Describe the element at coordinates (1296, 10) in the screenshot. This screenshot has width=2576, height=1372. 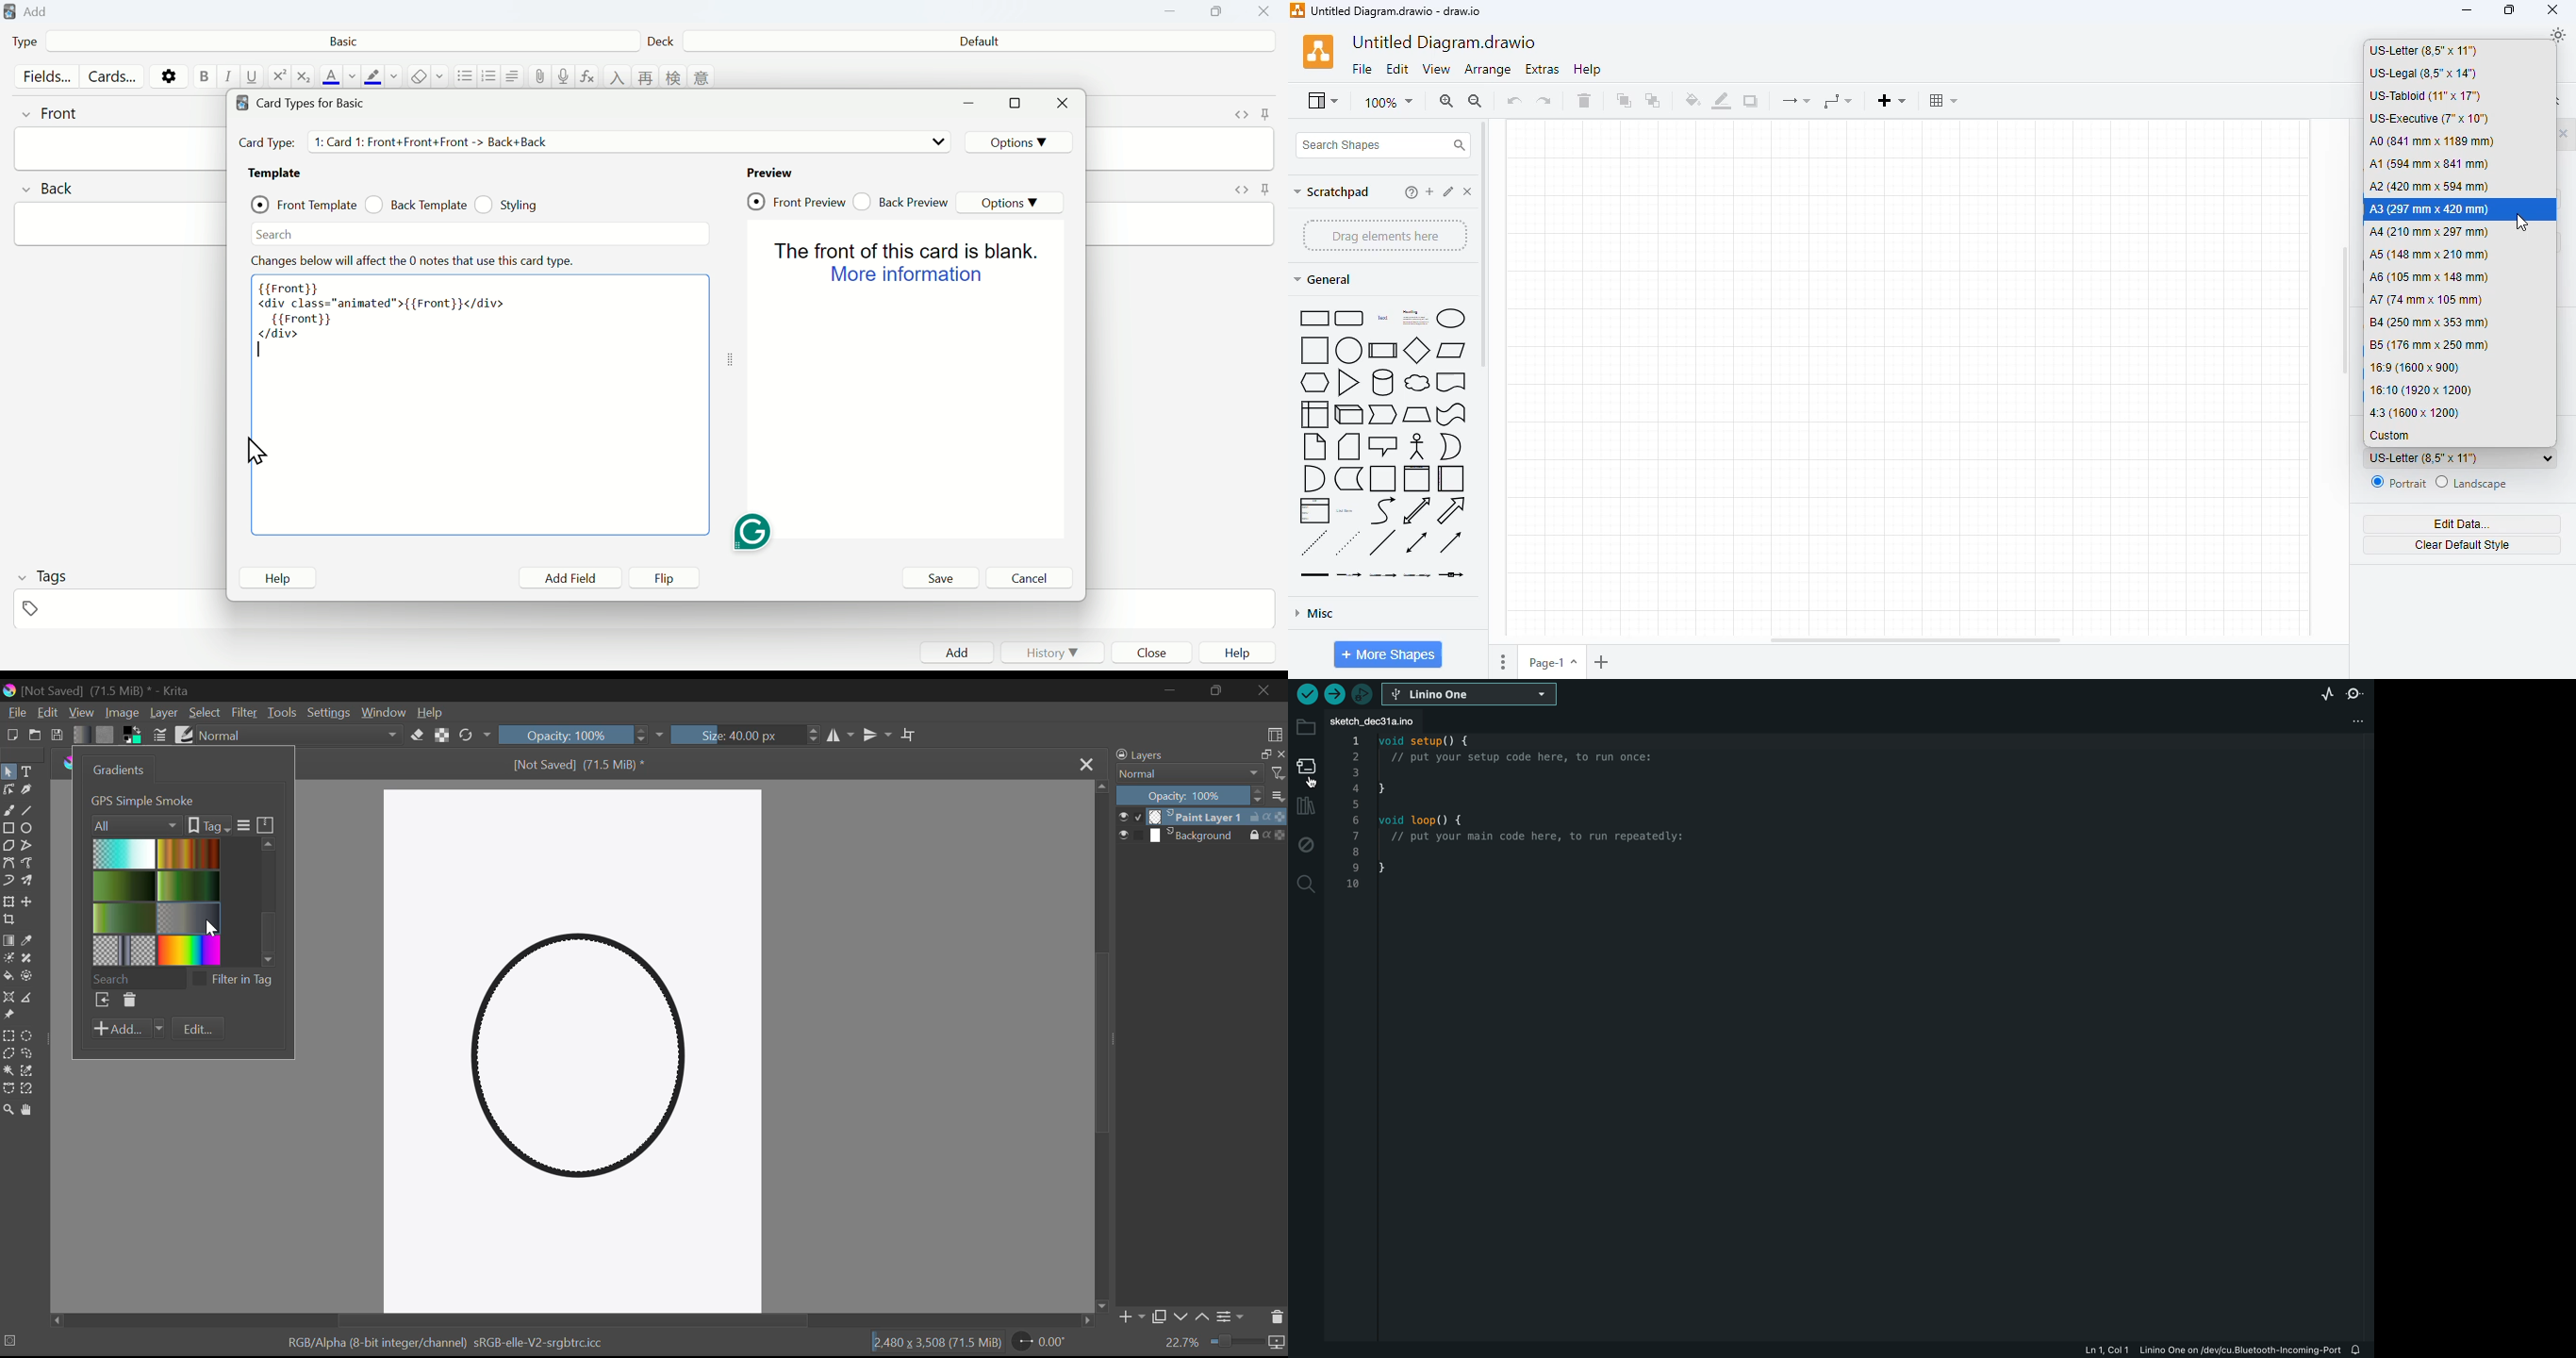
I see `logo` at that location.